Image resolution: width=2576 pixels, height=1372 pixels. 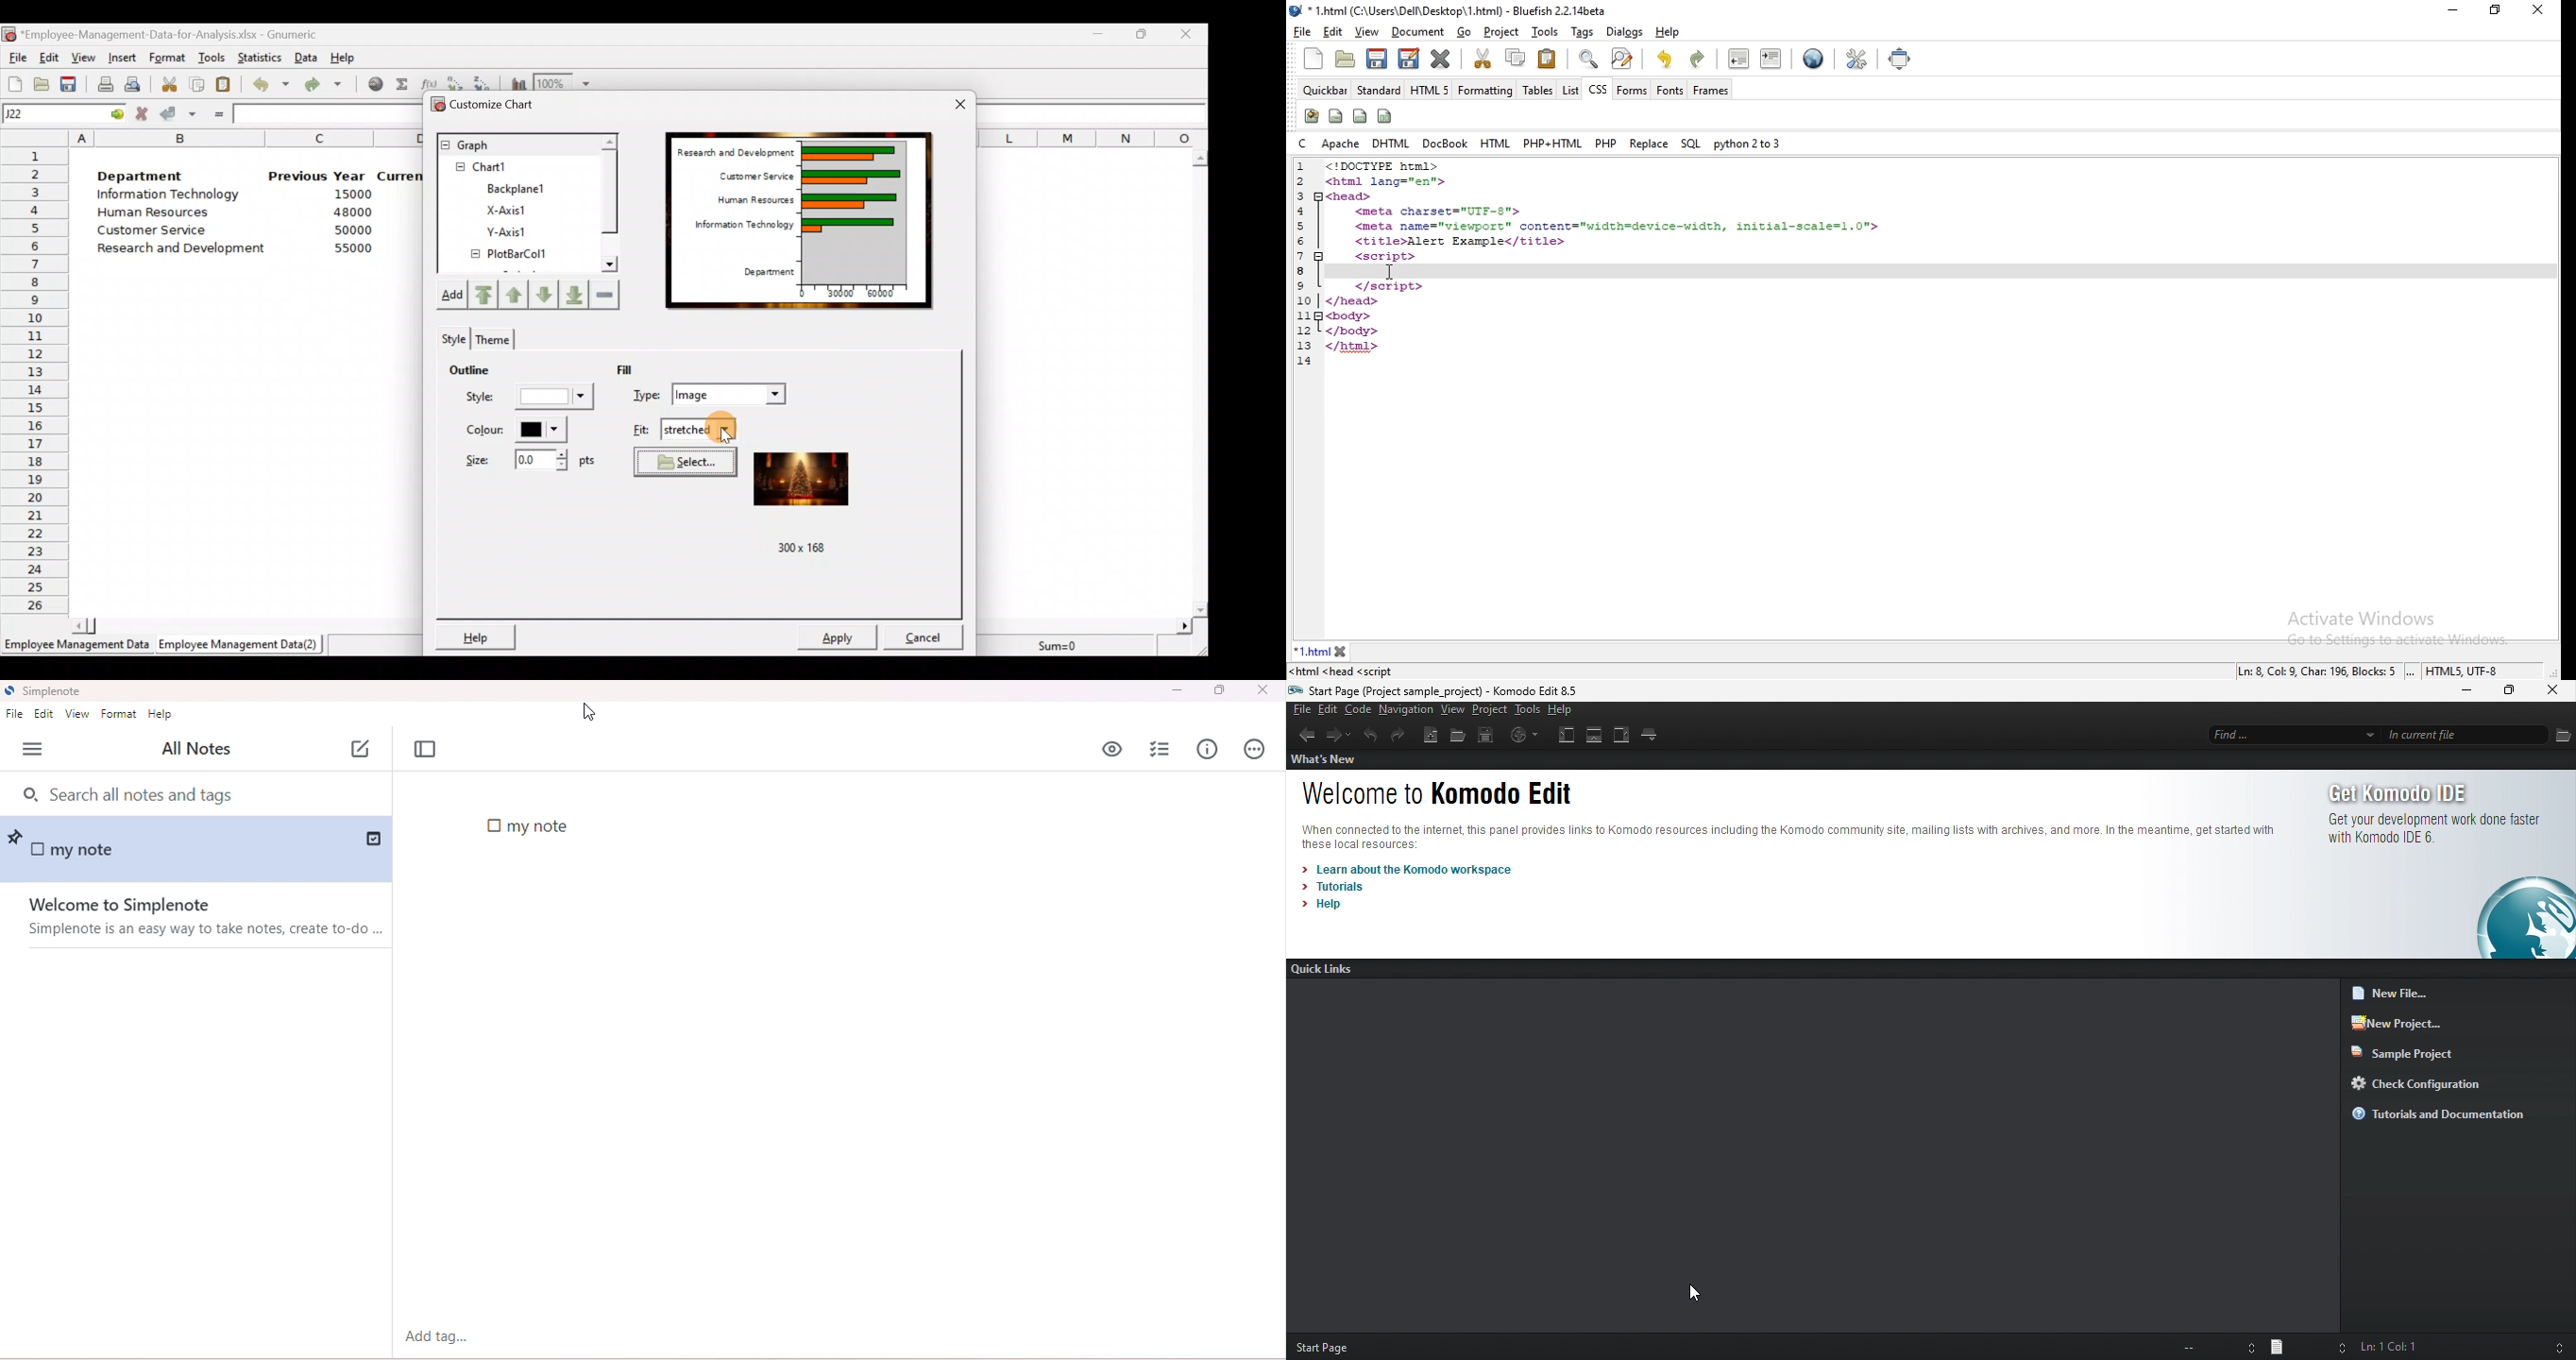 I want to click on zoom, so click(x=1586, y=59).